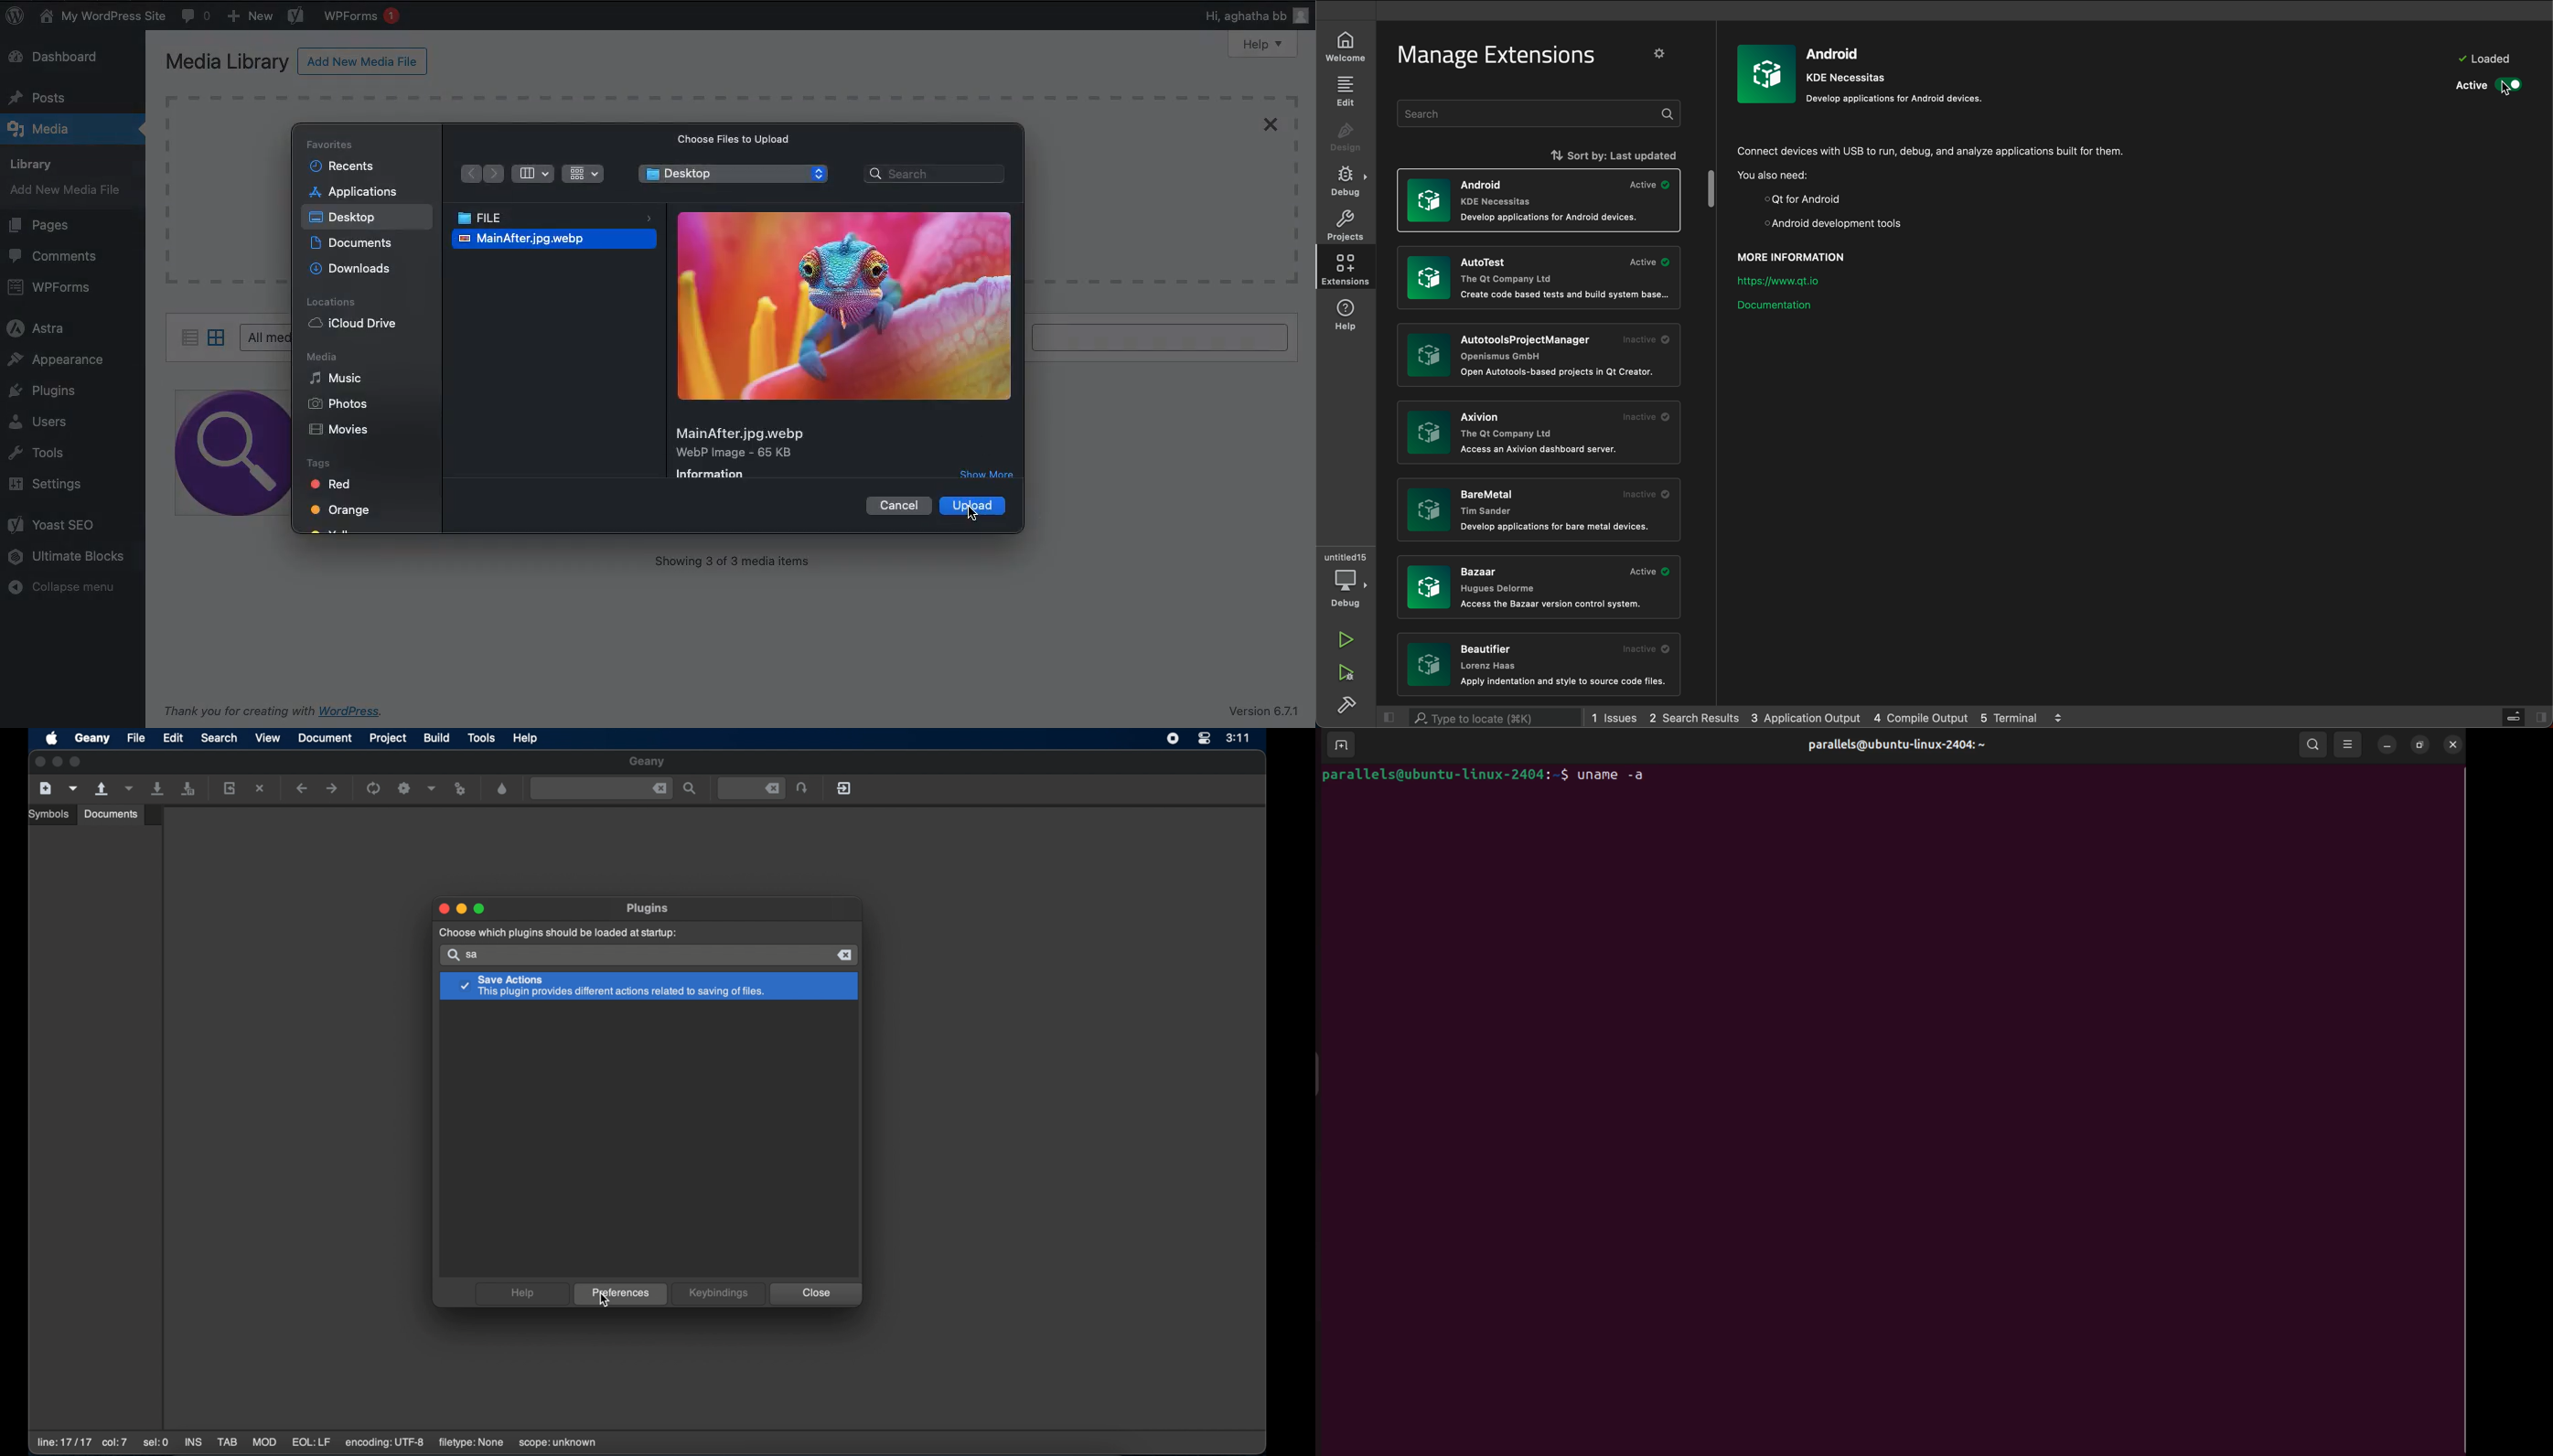 The width and height of the screenshot is (2576, 1456). What do you see at coordinates (1925, 717) in the screenshot?
I see `logs` at bounding box center [1925, 717].